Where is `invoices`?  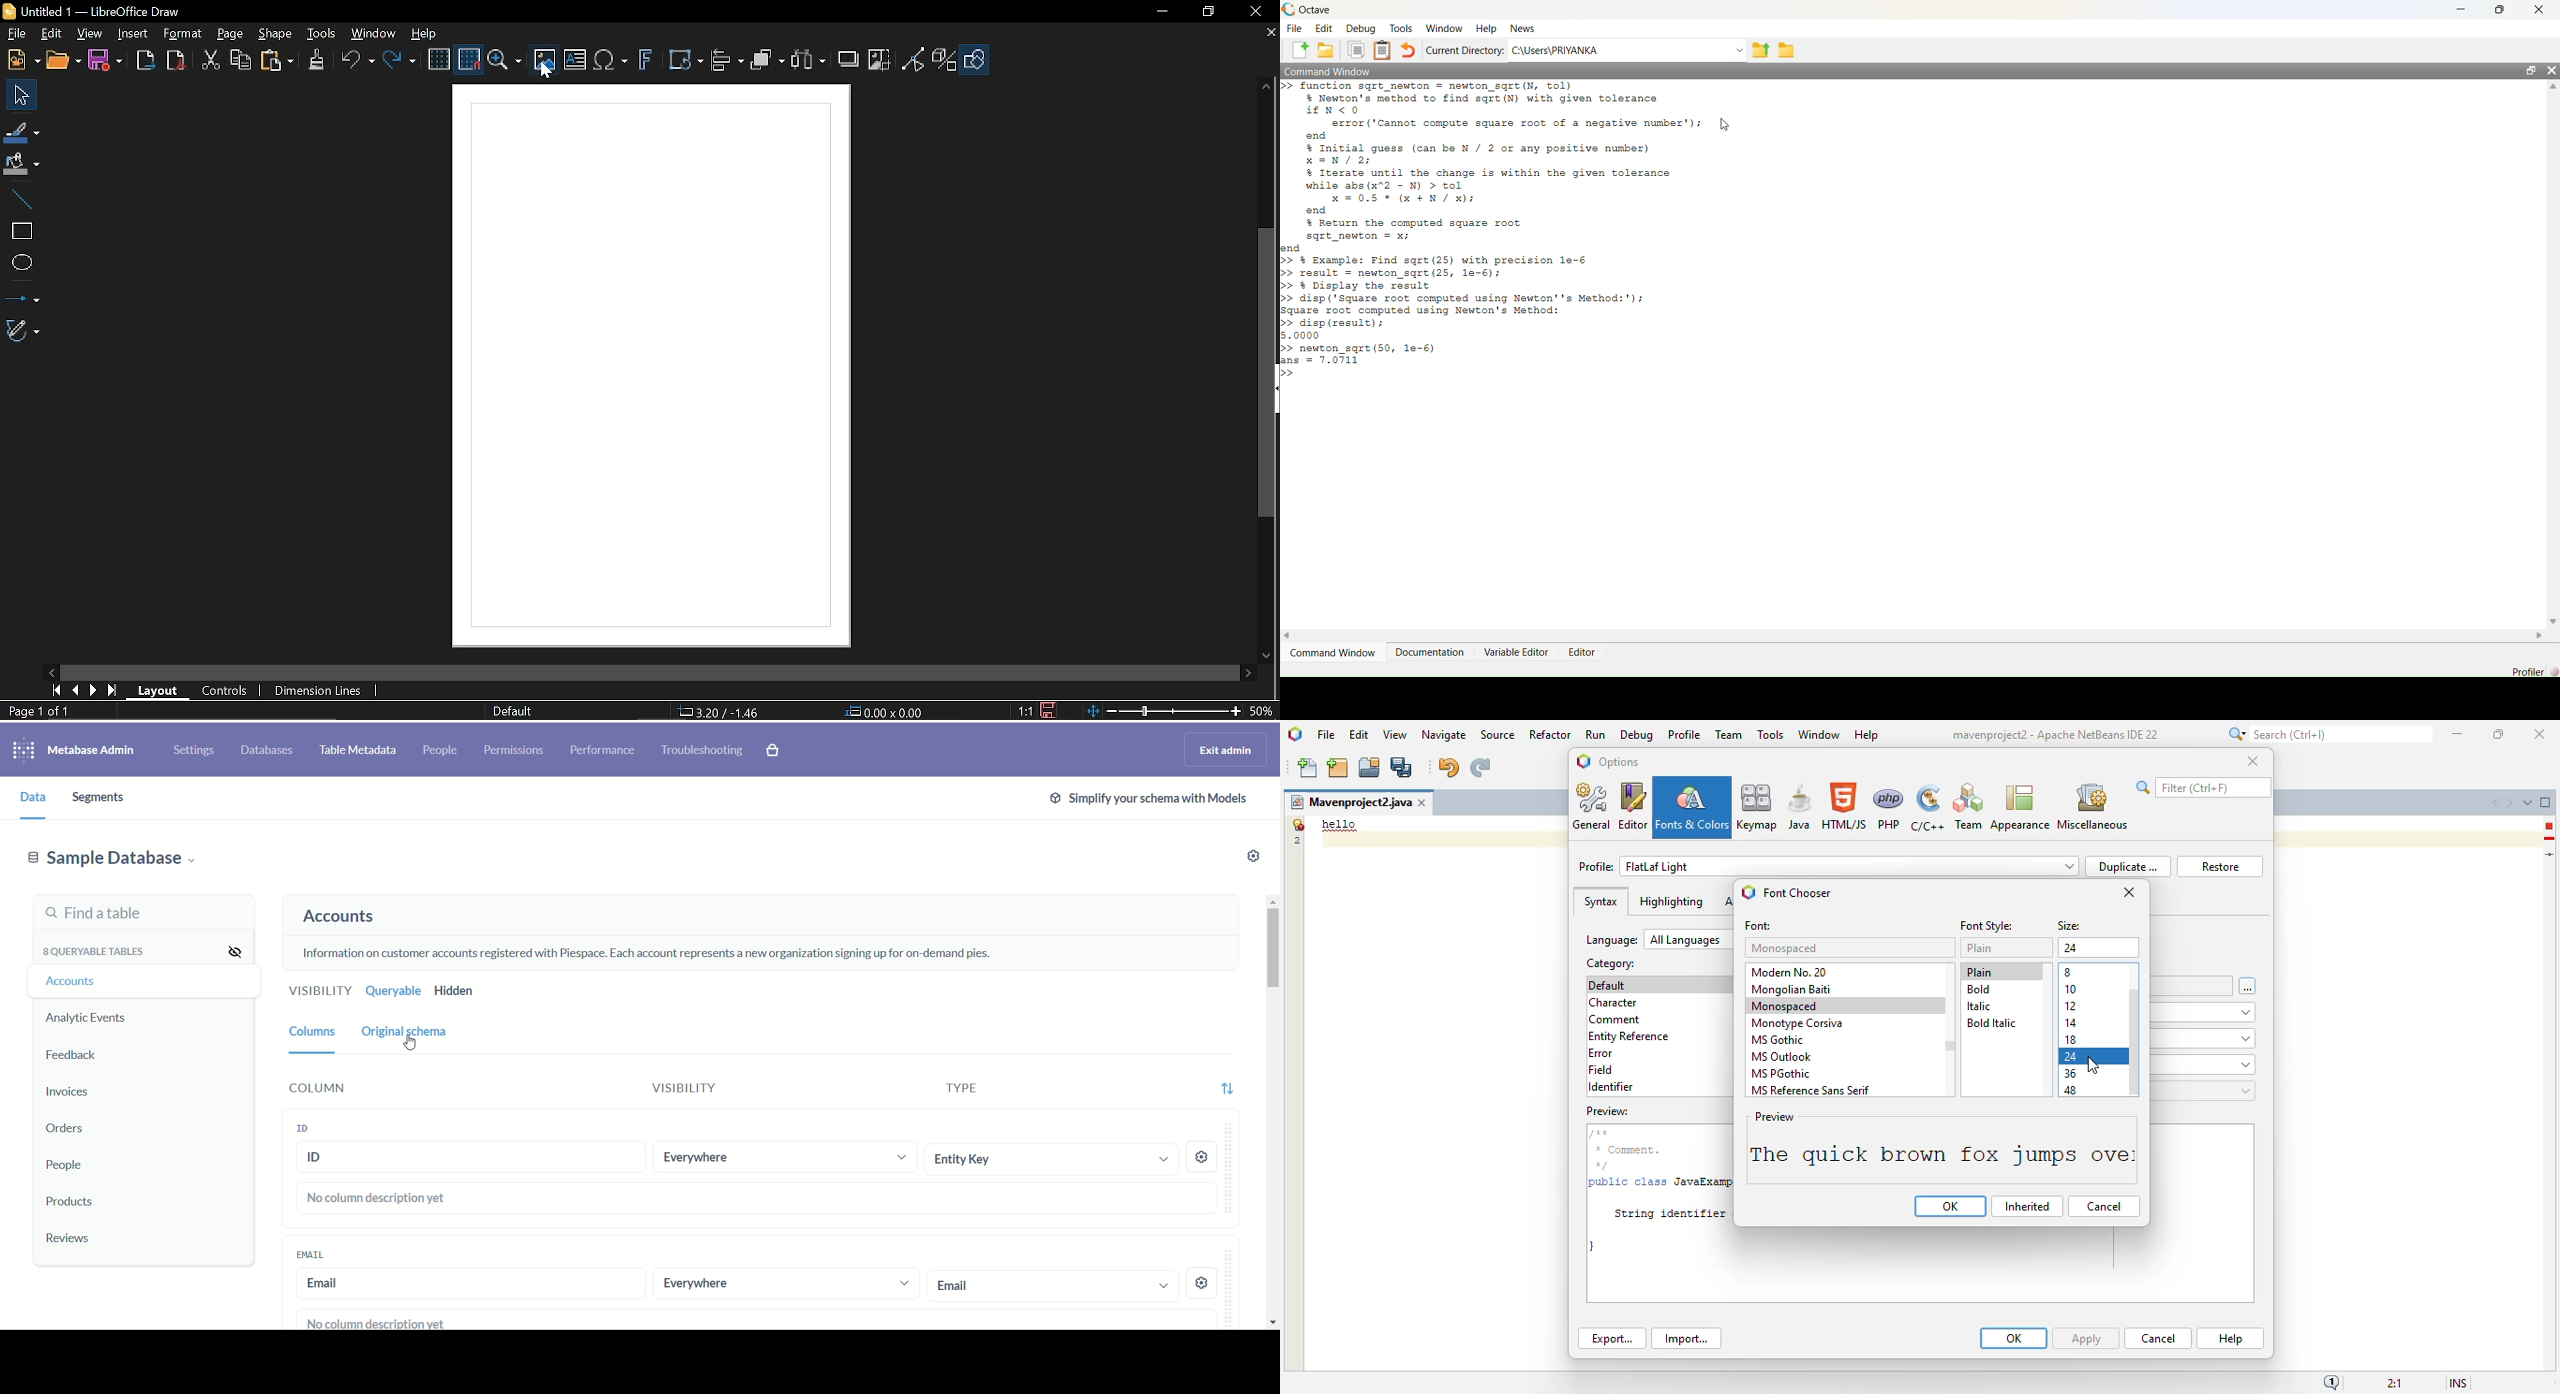 invoices is located at coordinates (73, 1092).